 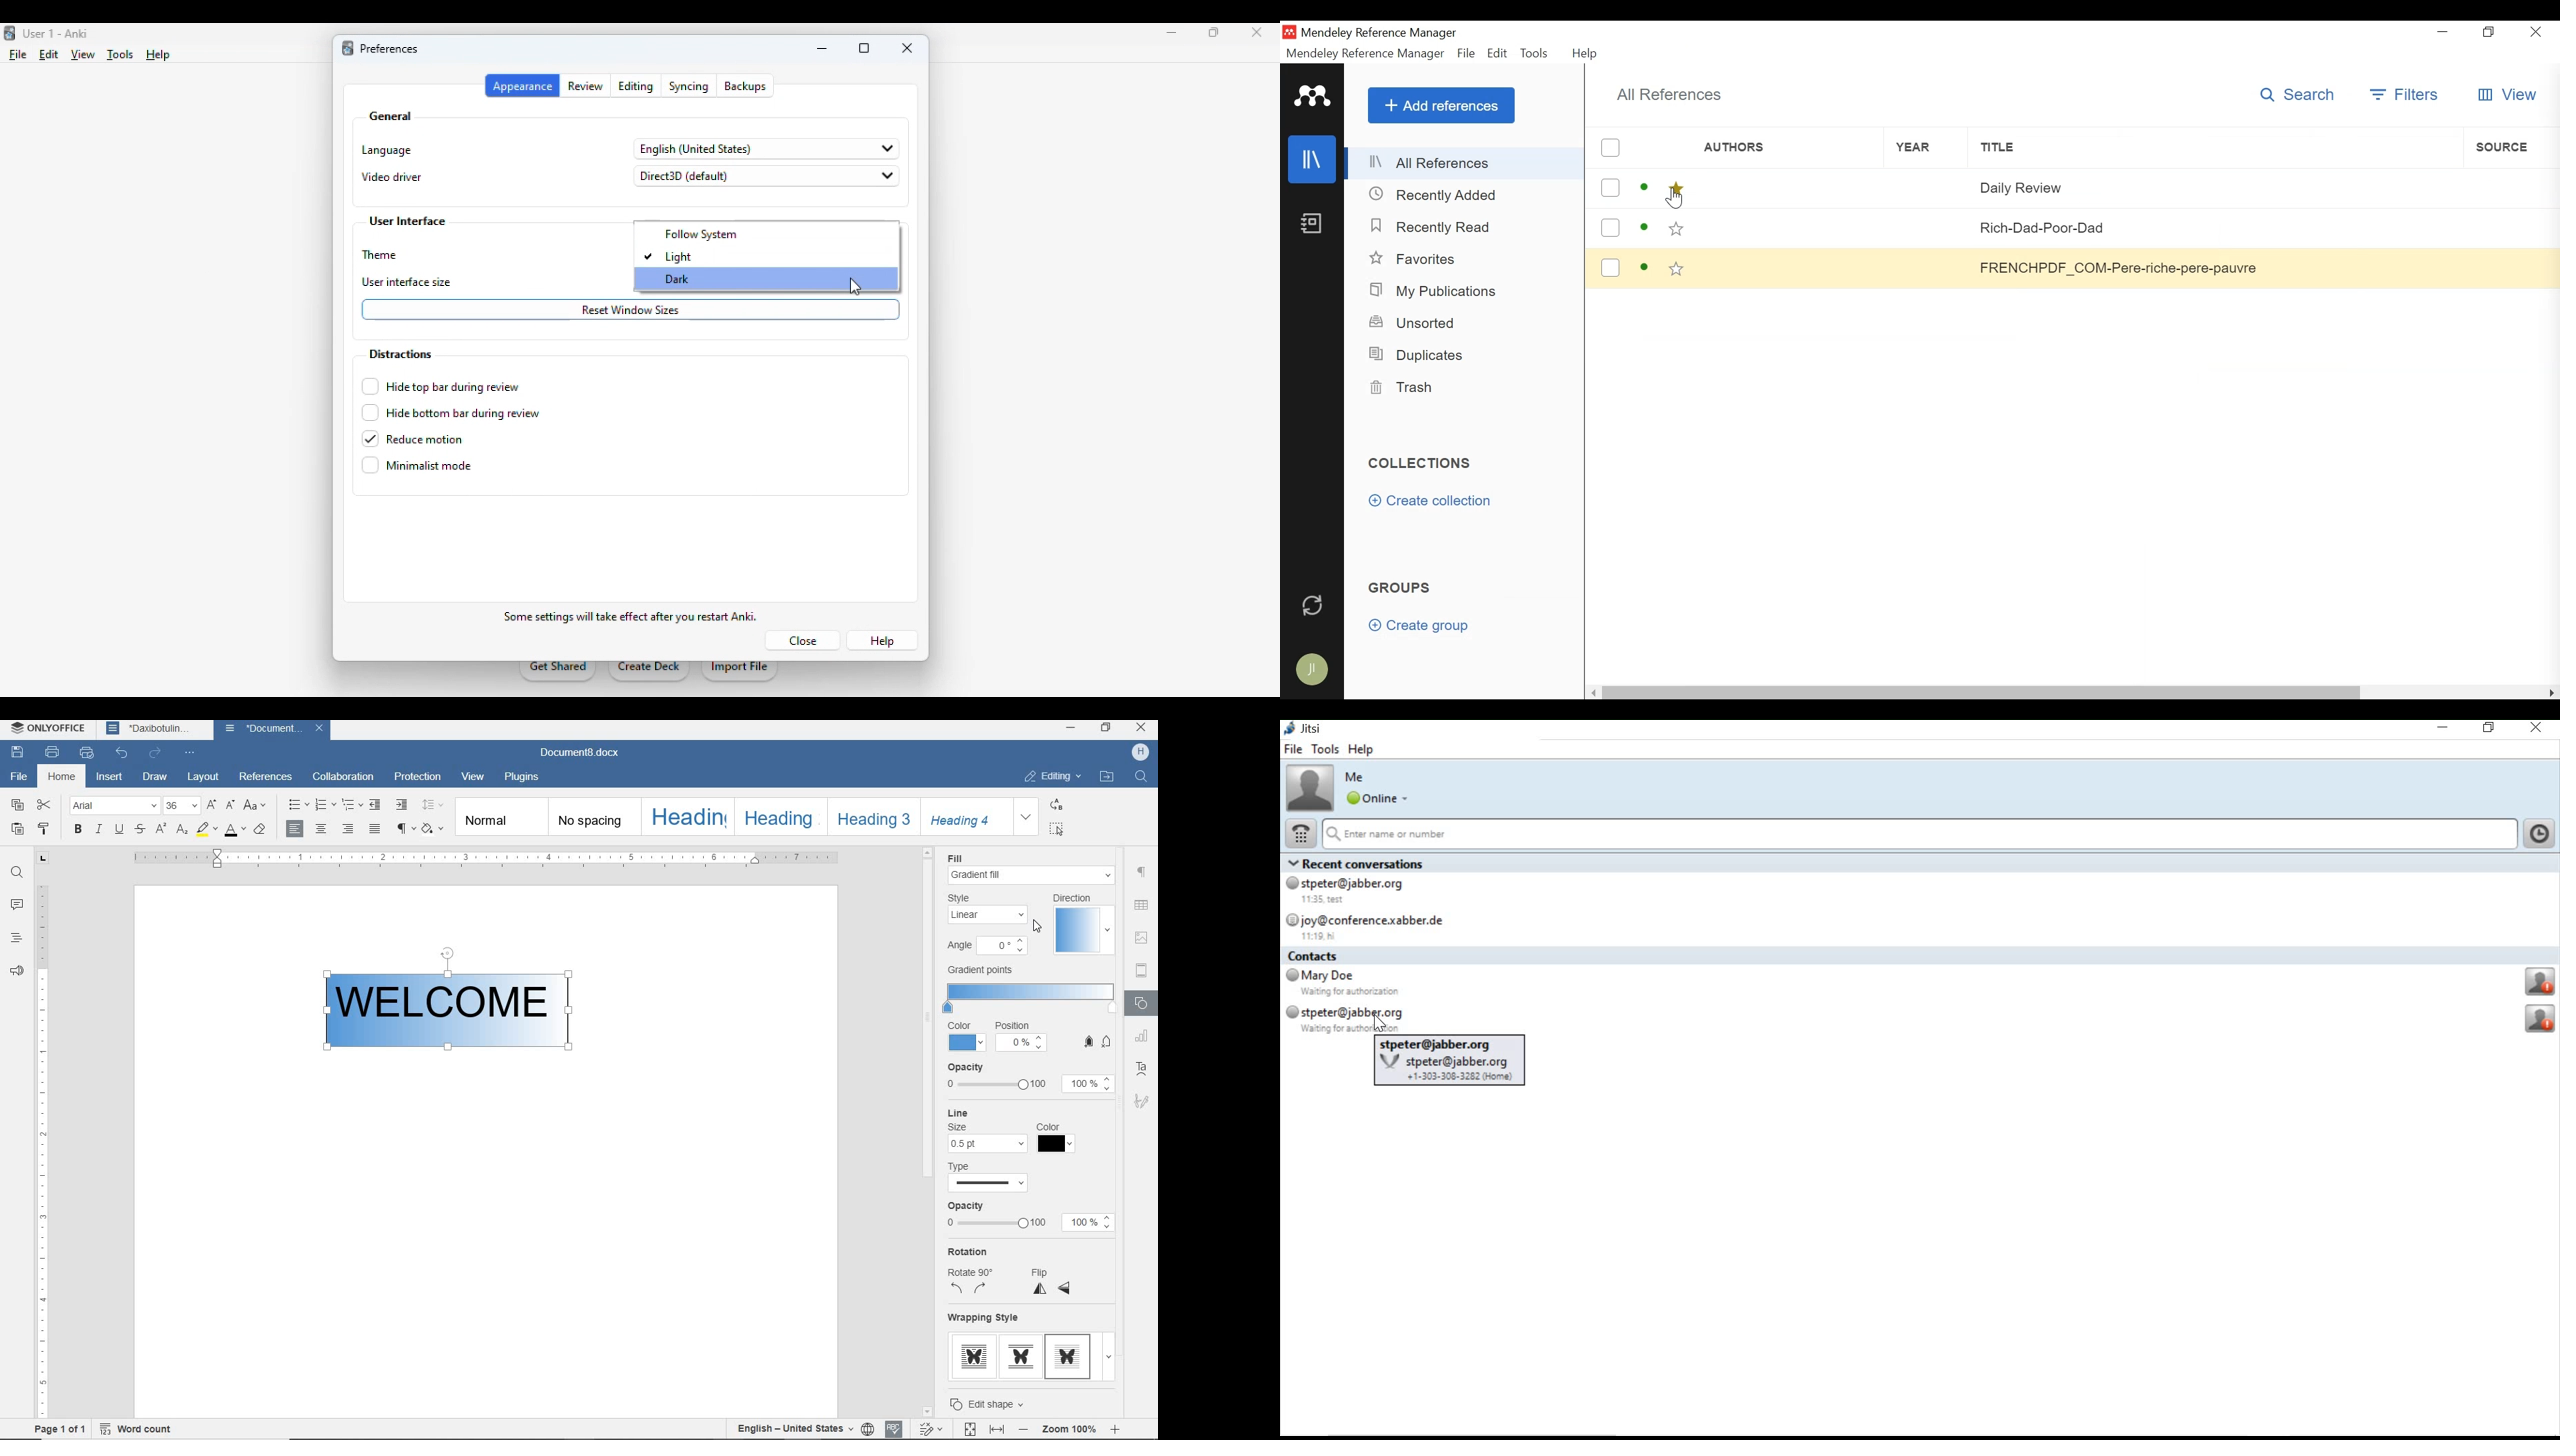 What do you see at coordinates (766, 176) in the screenshot?
I see `direct3D (default)` at bounding box center [766, 176].